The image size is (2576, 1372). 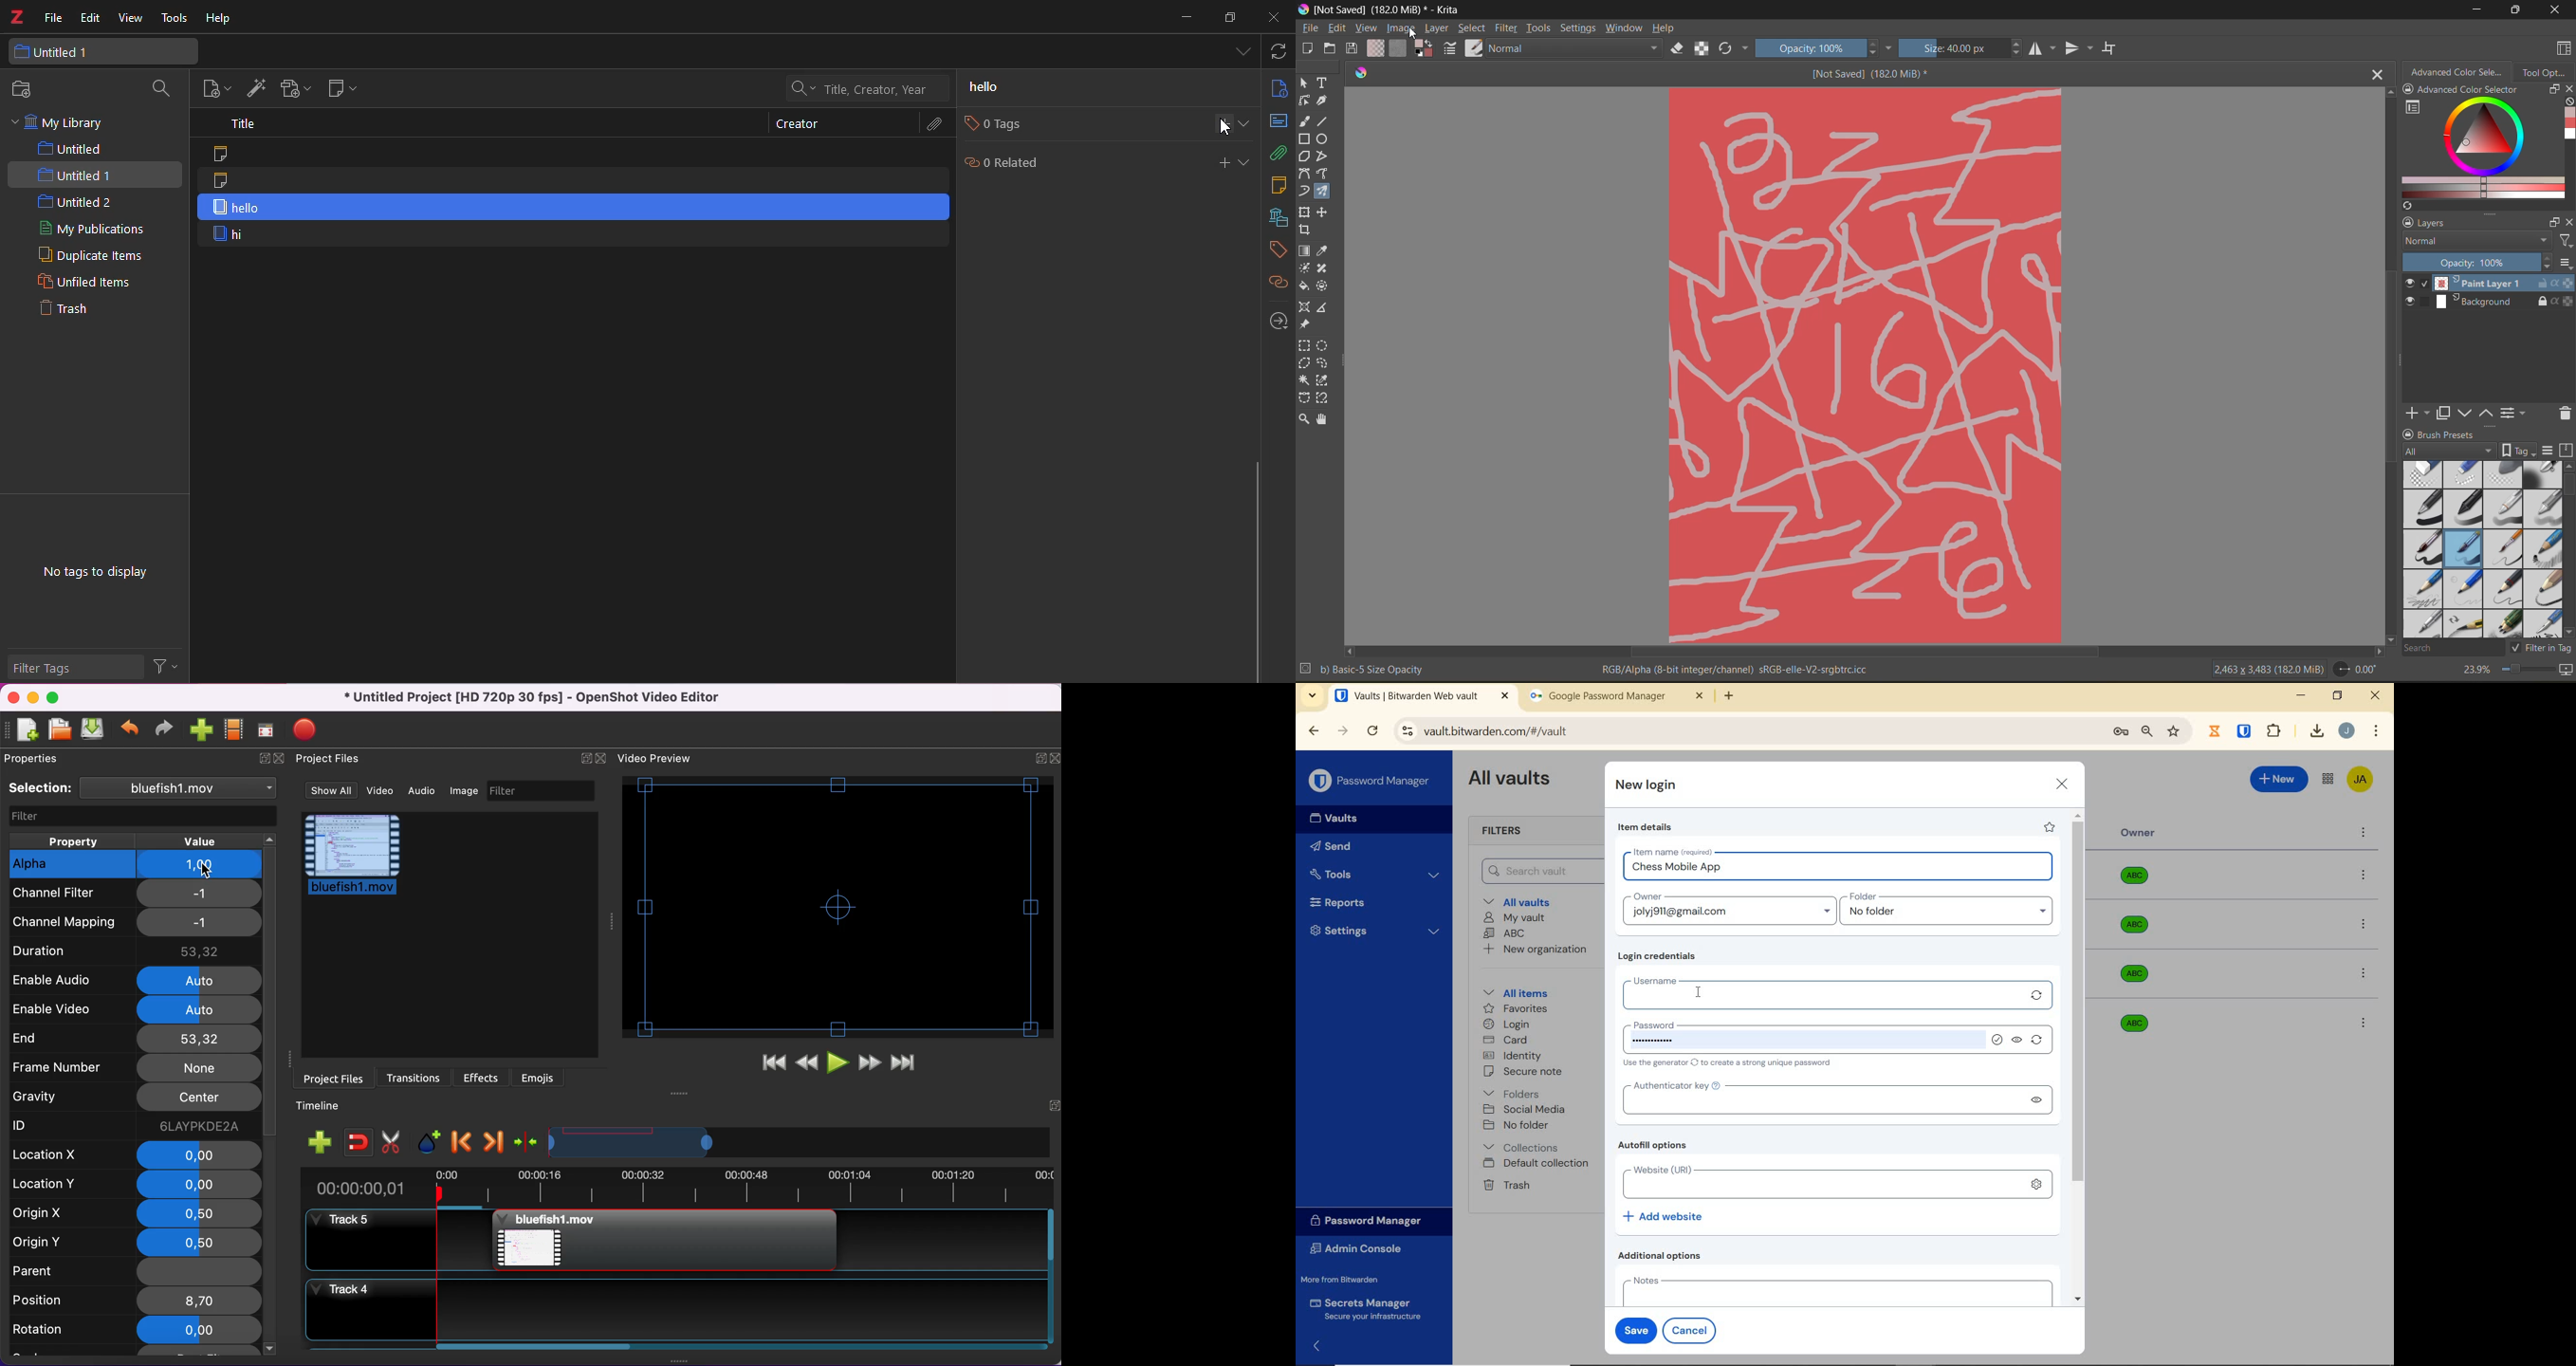 I want to click on layers, so click(x=2503, y=293).